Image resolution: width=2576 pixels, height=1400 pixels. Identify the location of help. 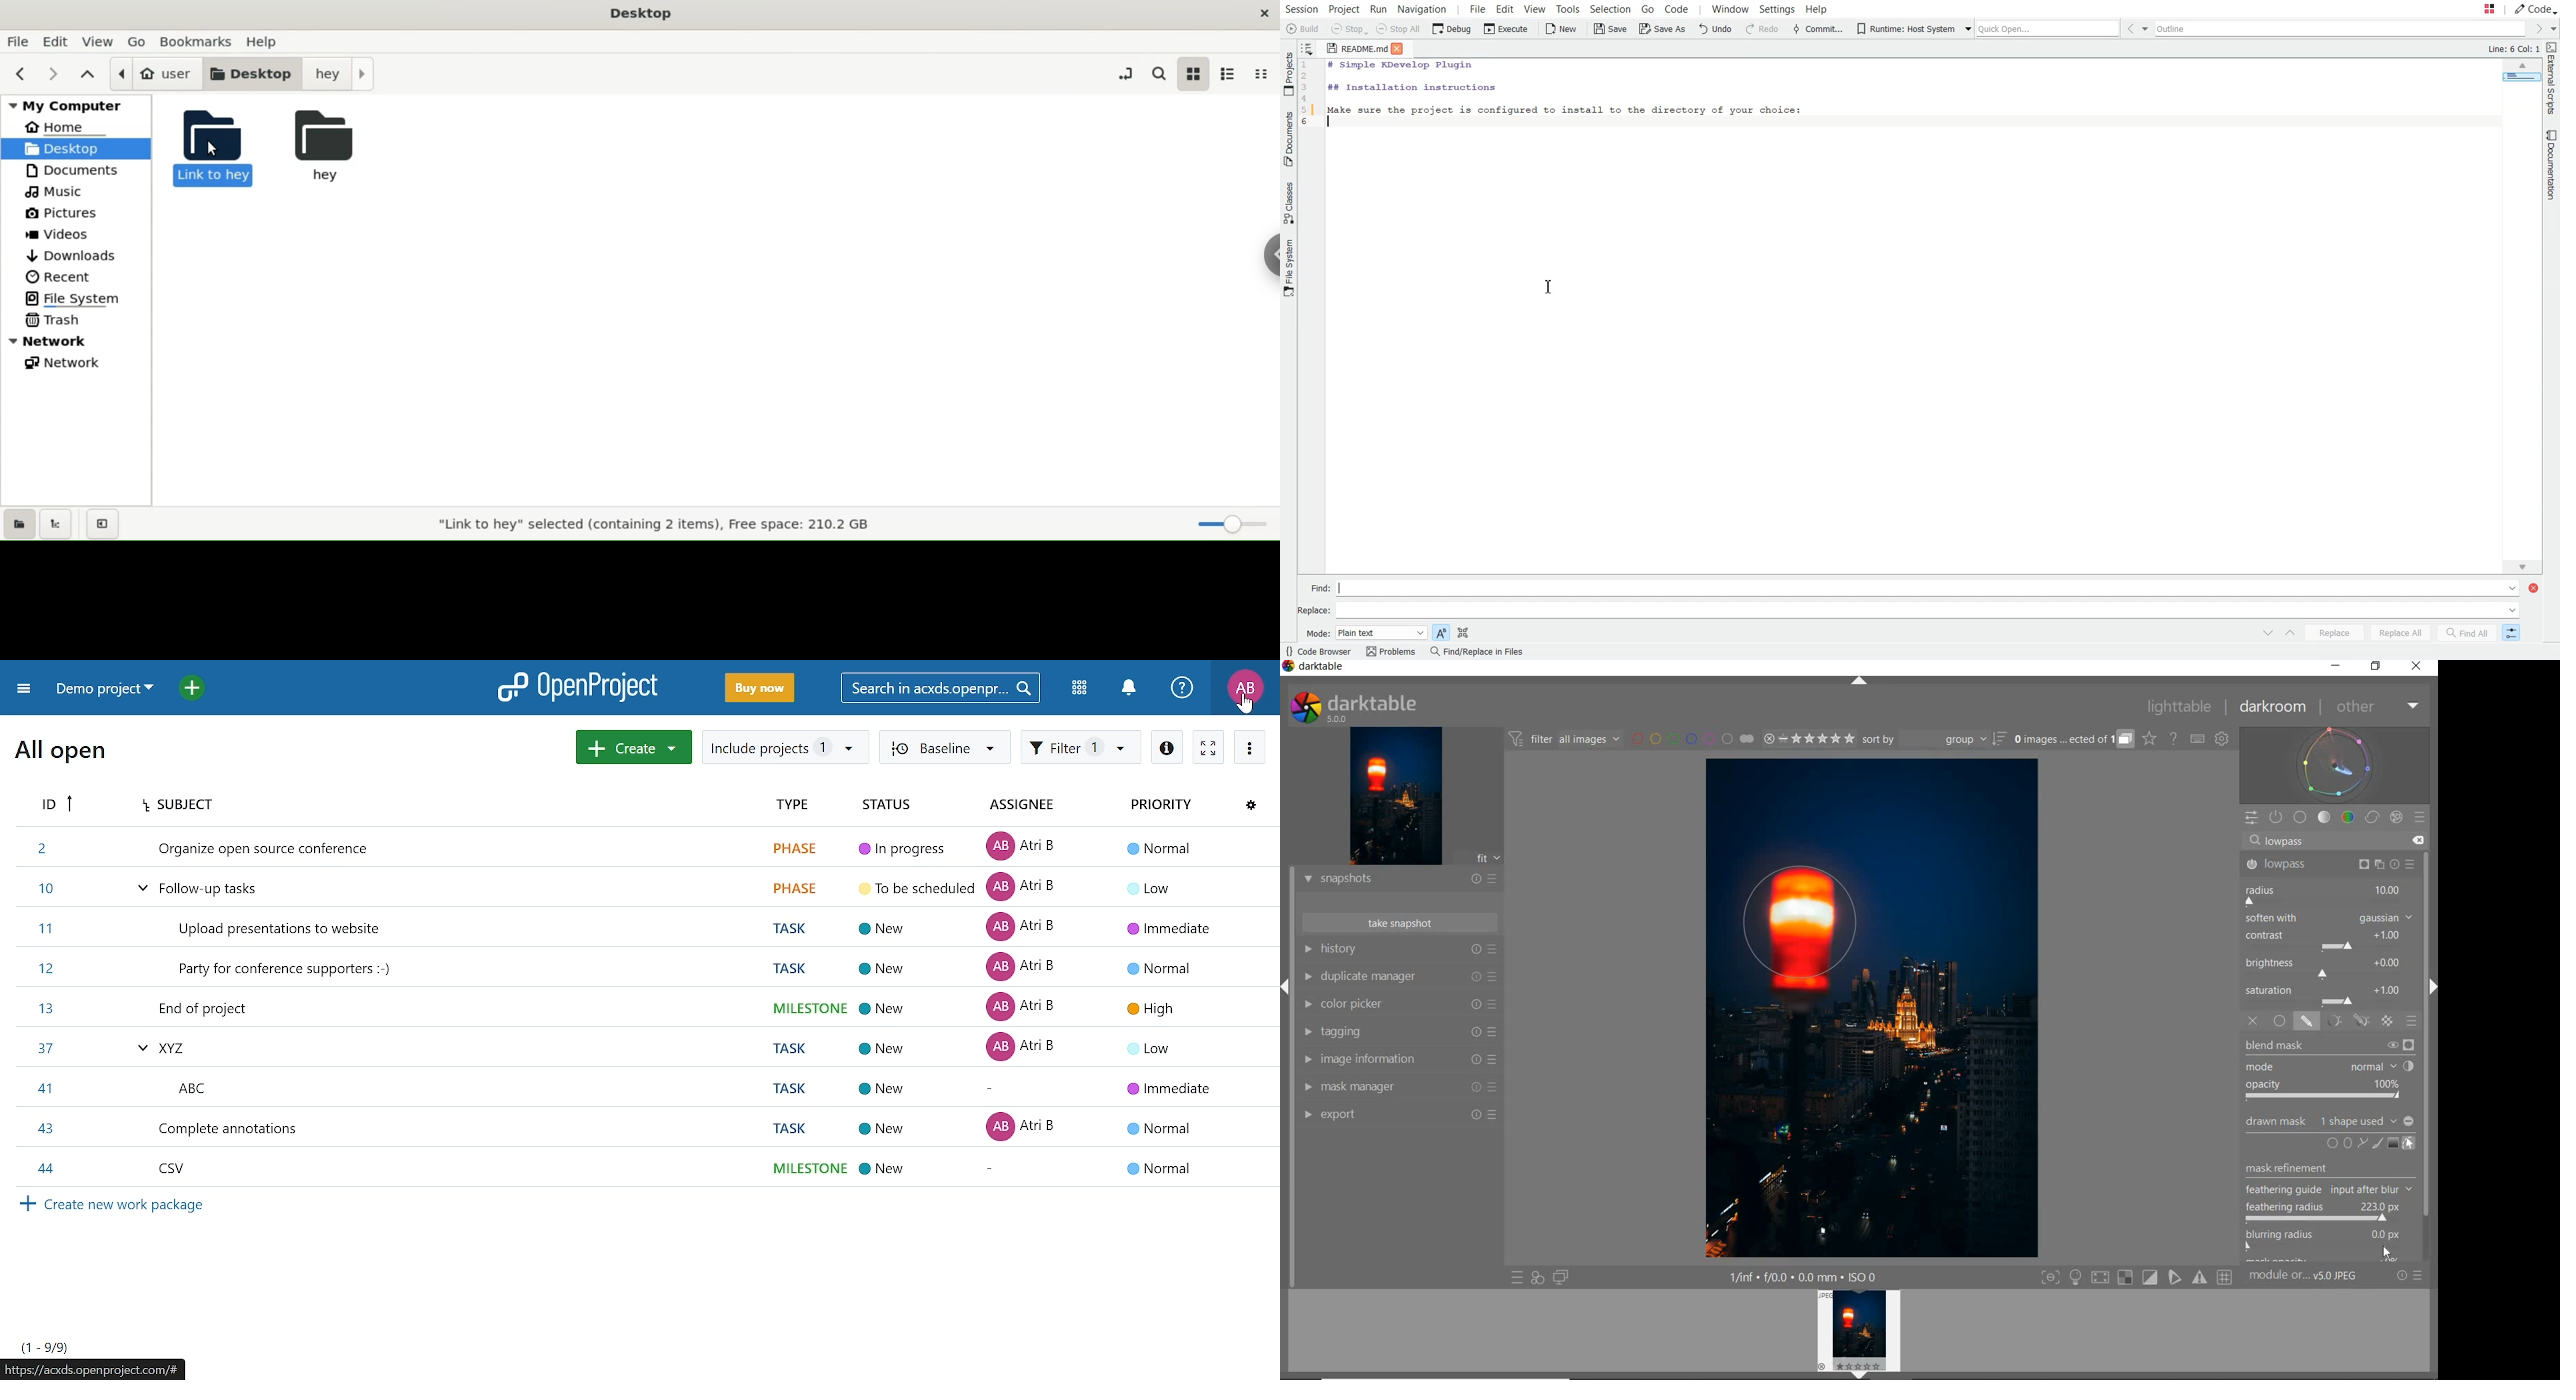
(263, 40).